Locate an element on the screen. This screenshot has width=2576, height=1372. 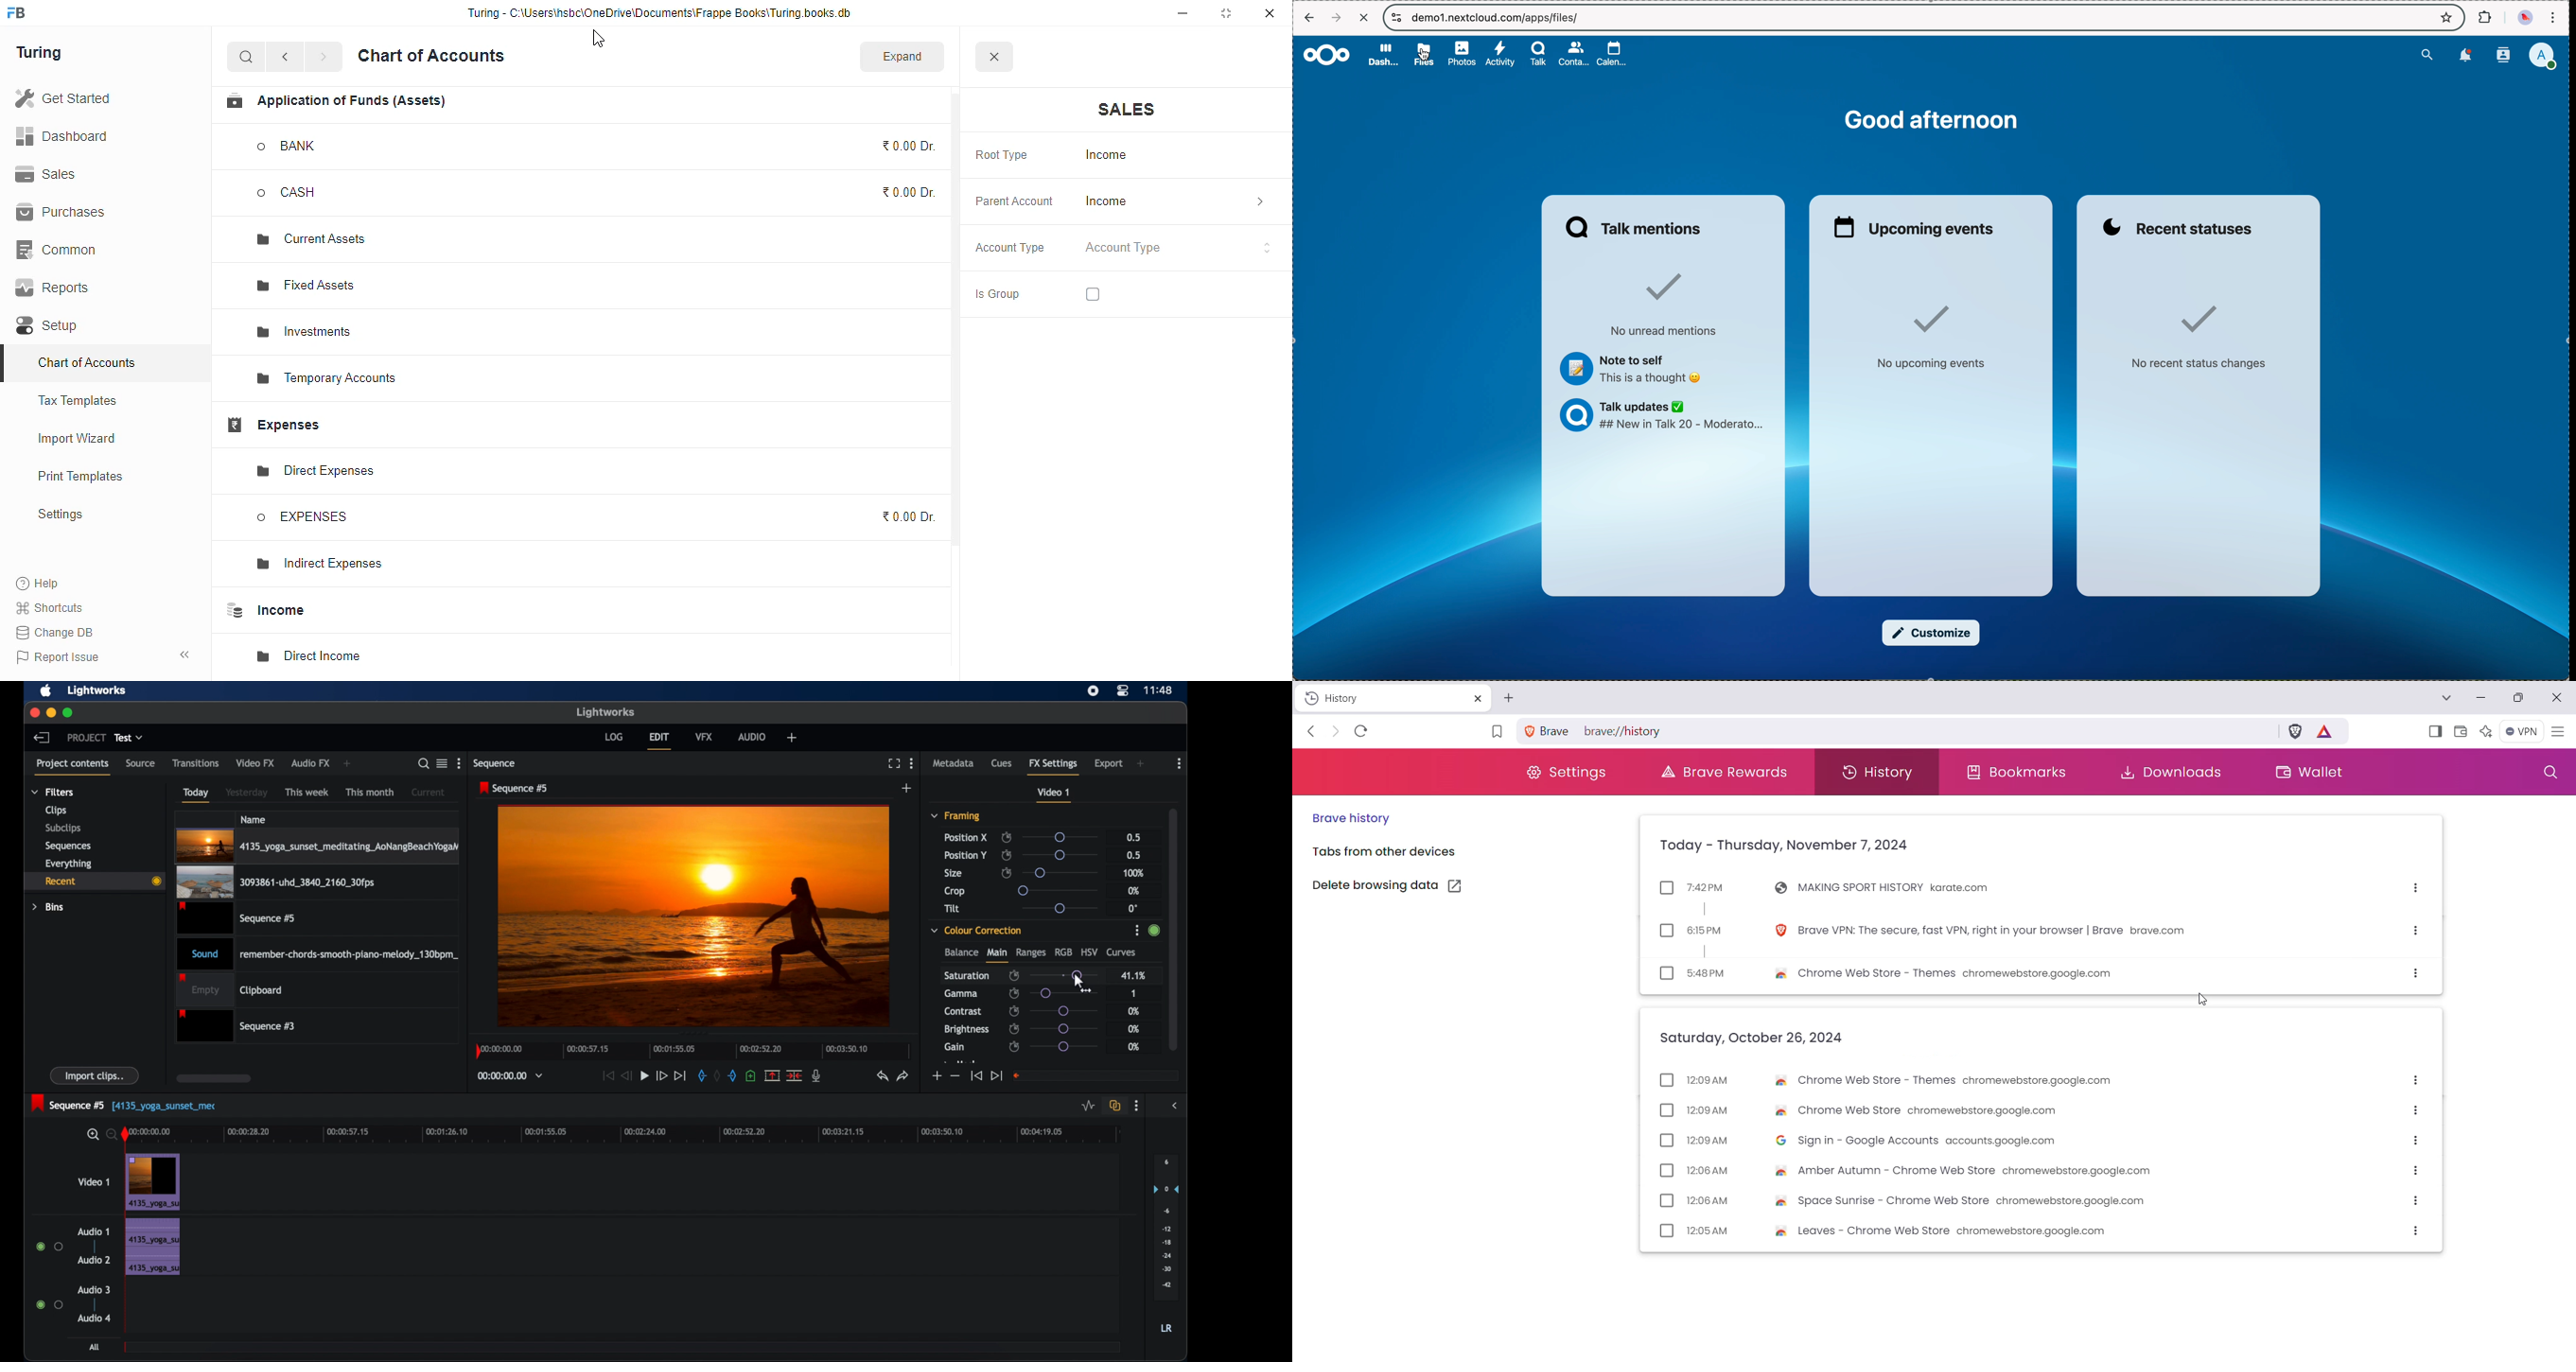
saturation is located at coordinates (967, 975).